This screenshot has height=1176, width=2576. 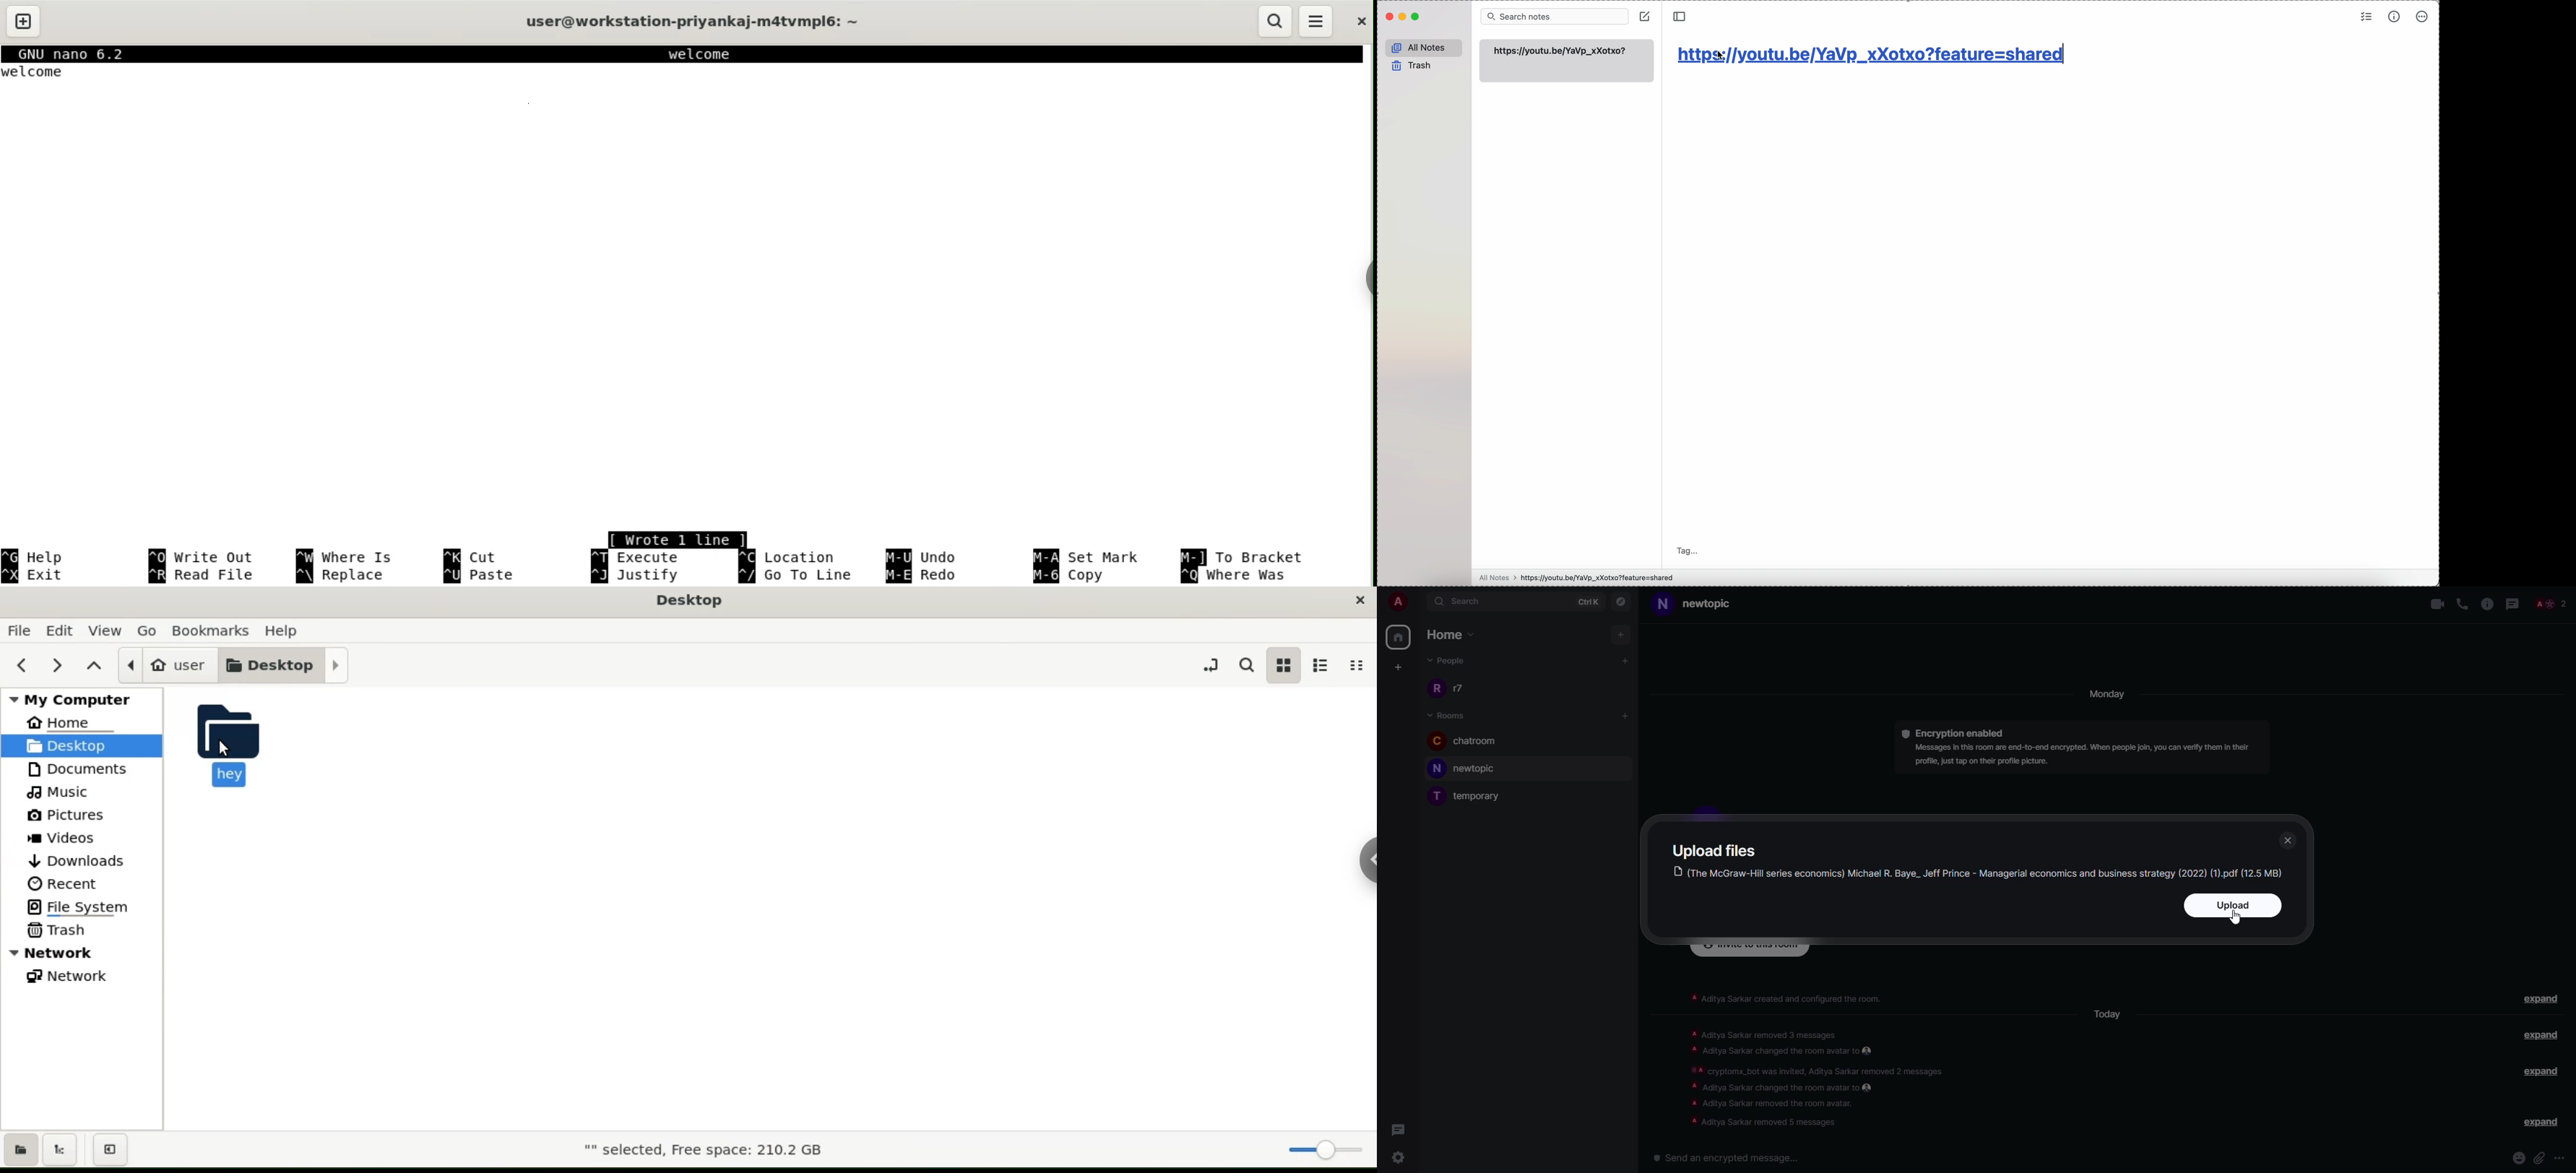 I want to click on add, so click(x=1626, y=658).